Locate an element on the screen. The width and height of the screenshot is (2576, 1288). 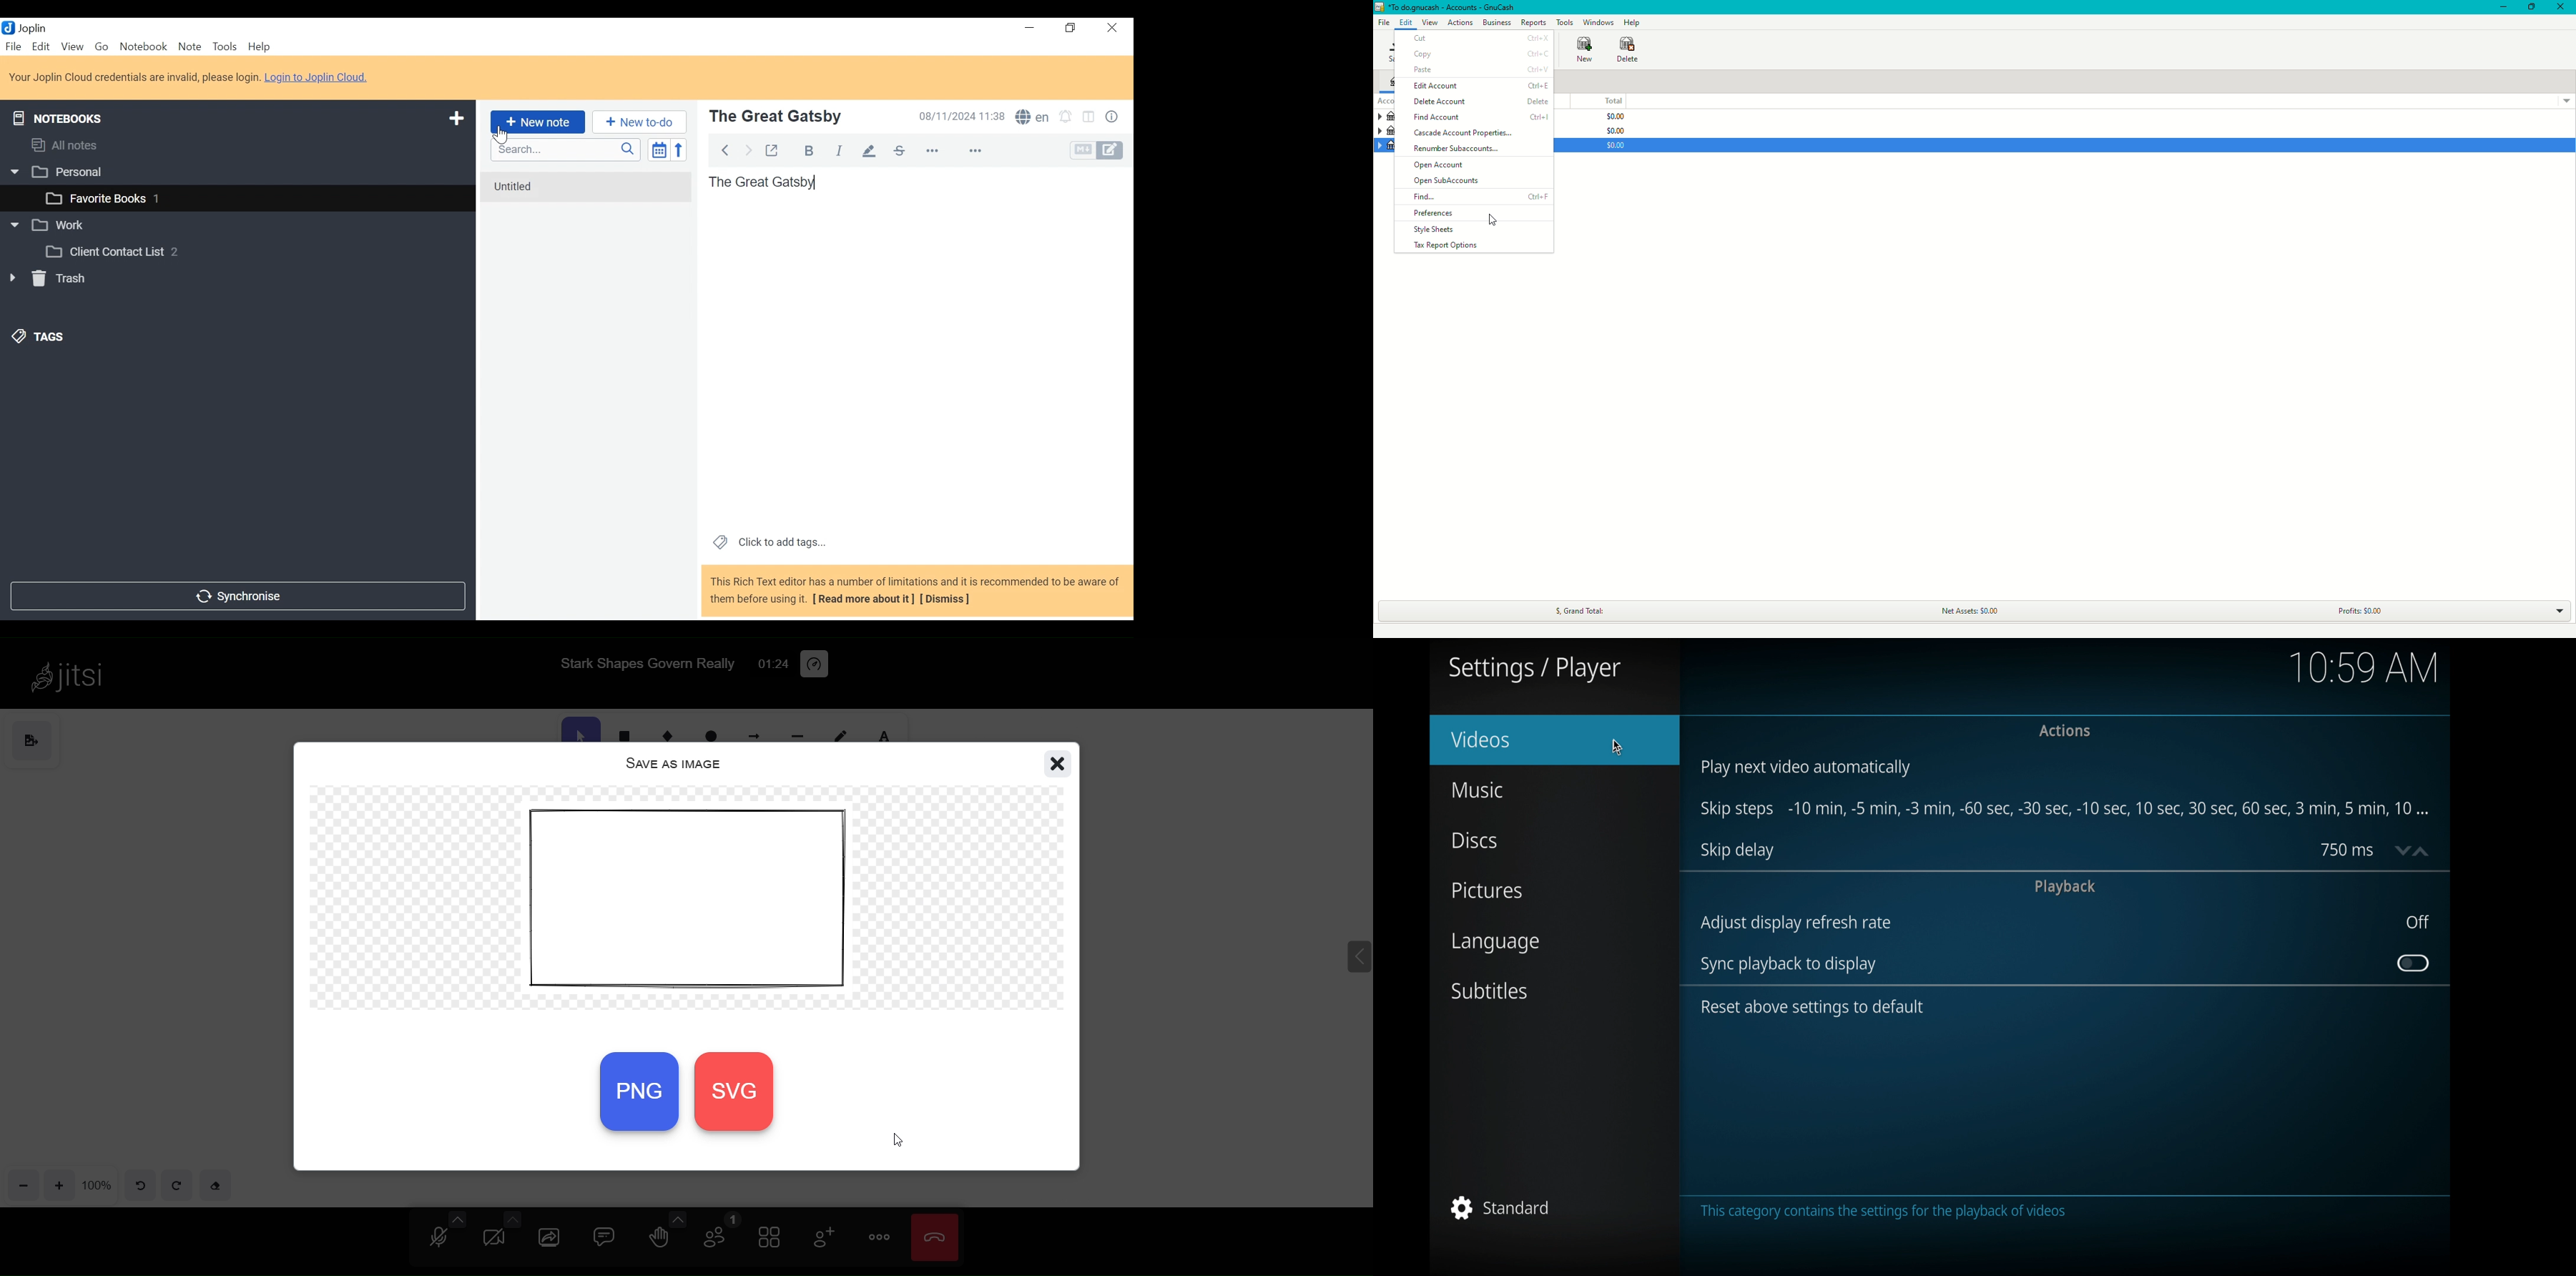
Notebooks is located at coordinates (56, 118).